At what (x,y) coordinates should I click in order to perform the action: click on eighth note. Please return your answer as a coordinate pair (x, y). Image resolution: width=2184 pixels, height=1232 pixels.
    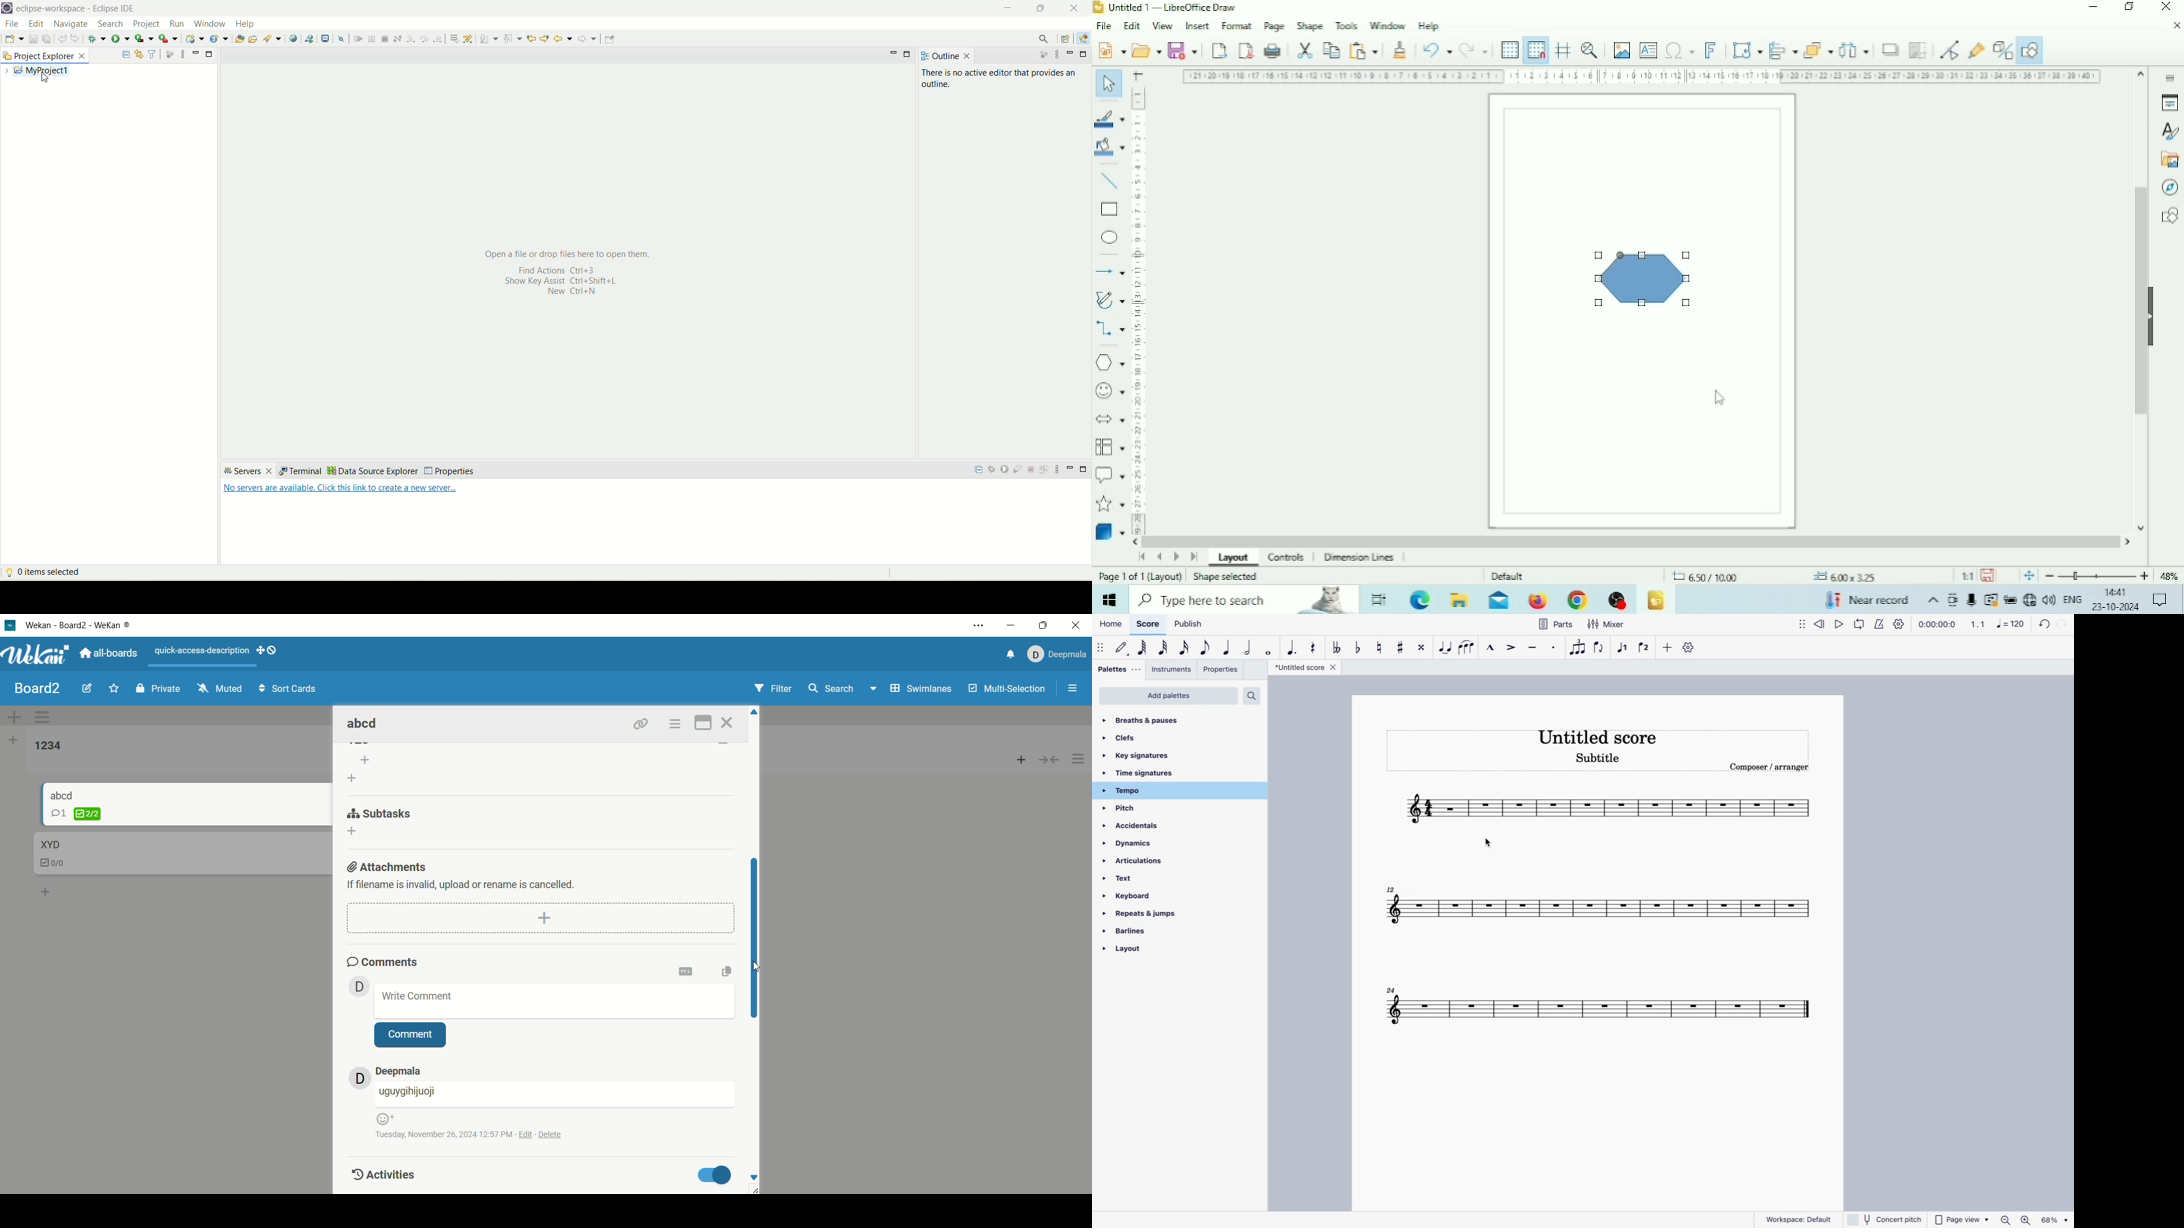
    Looking at the image, I should click on (1207, 647).